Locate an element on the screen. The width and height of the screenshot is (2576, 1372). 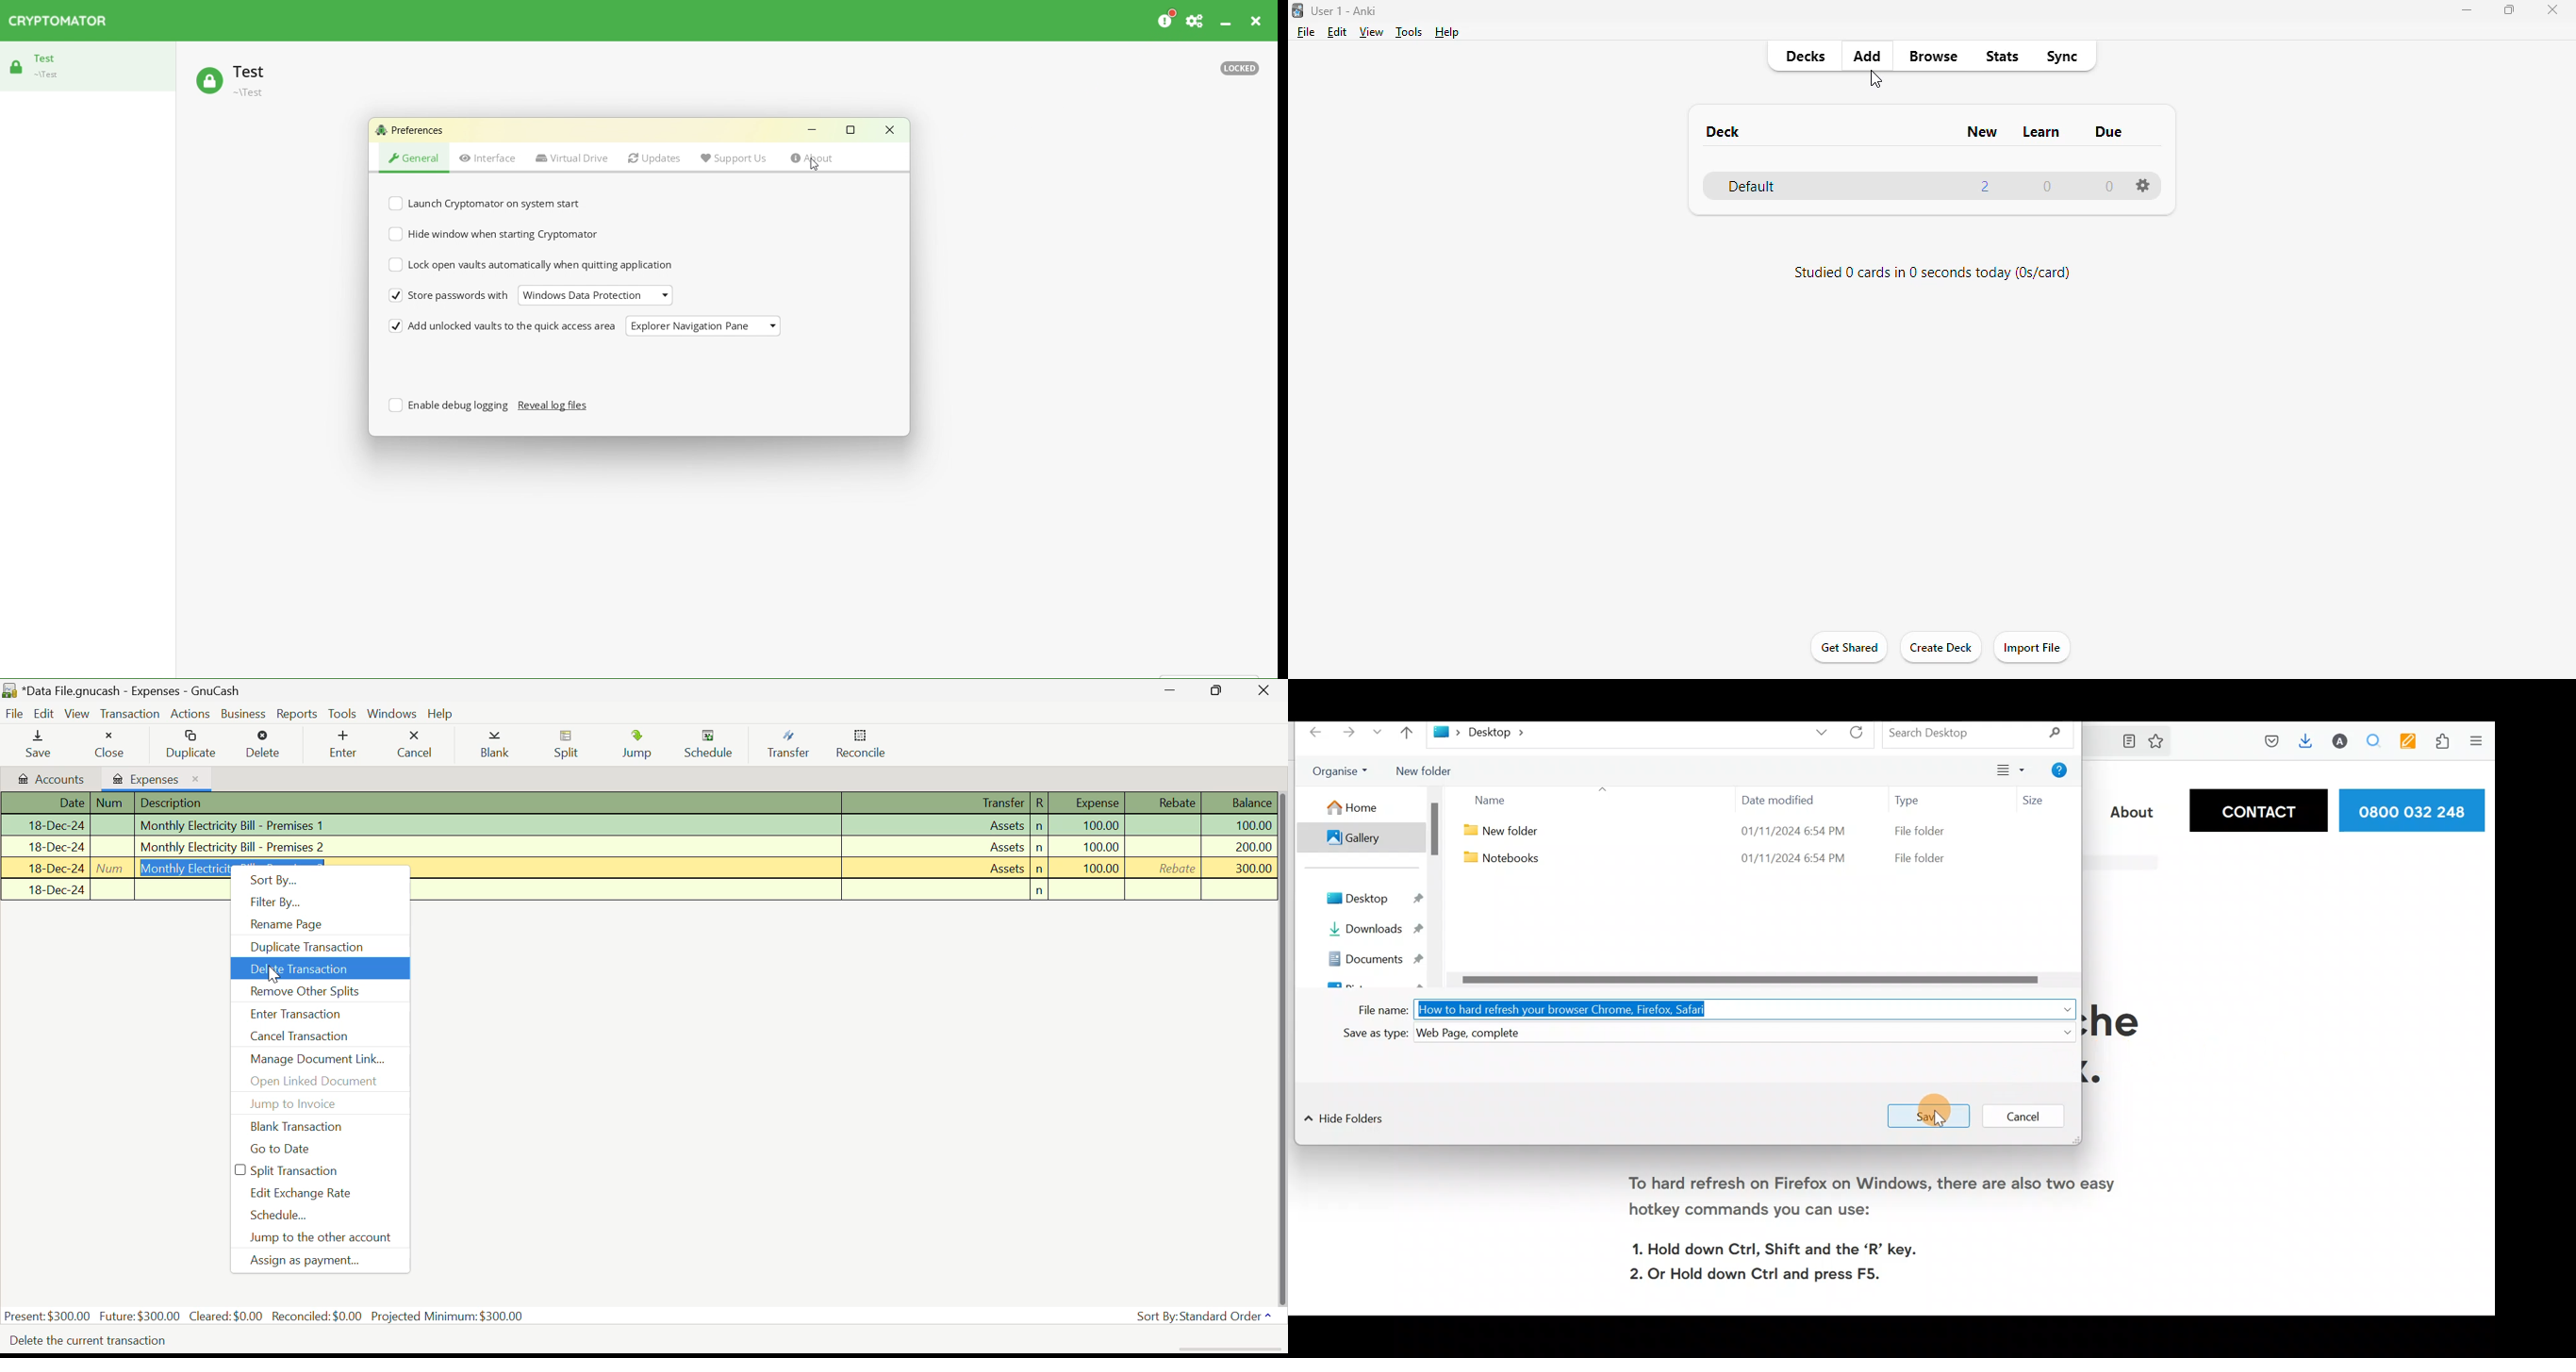
Cancel is located at coordinates (416, 745).